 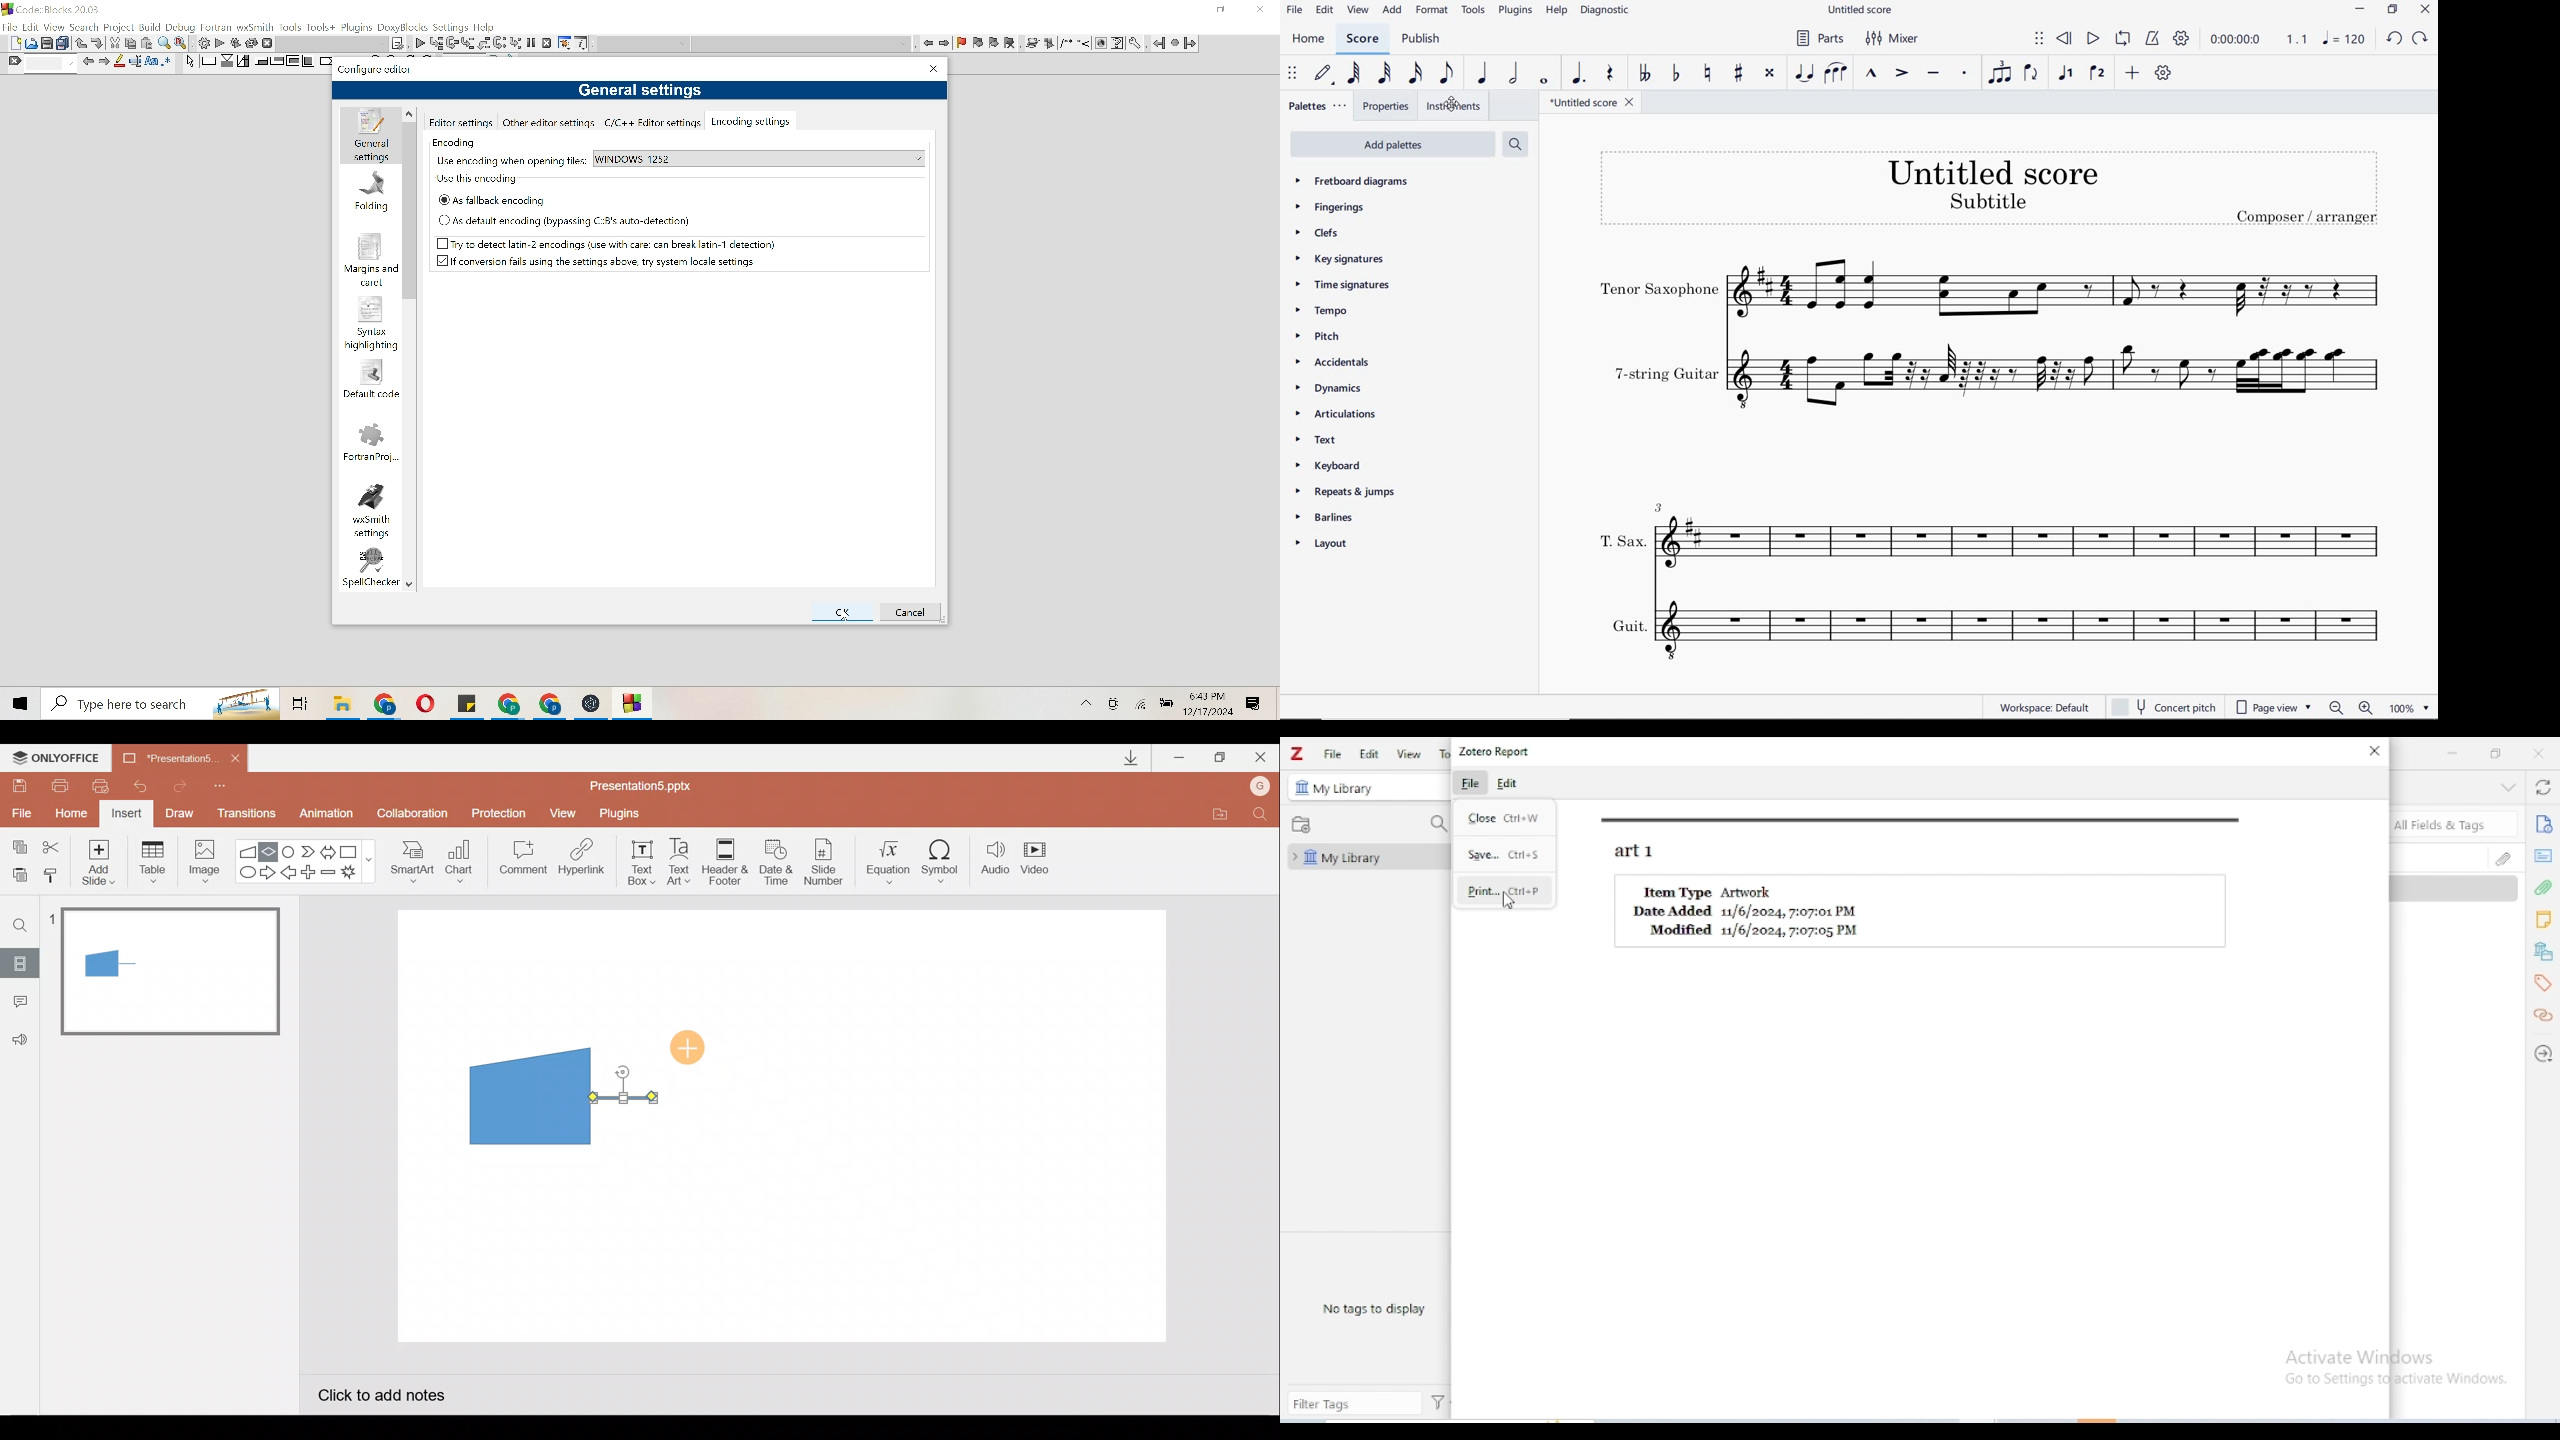 I want to click on Edit, so click(x=31, y=27).